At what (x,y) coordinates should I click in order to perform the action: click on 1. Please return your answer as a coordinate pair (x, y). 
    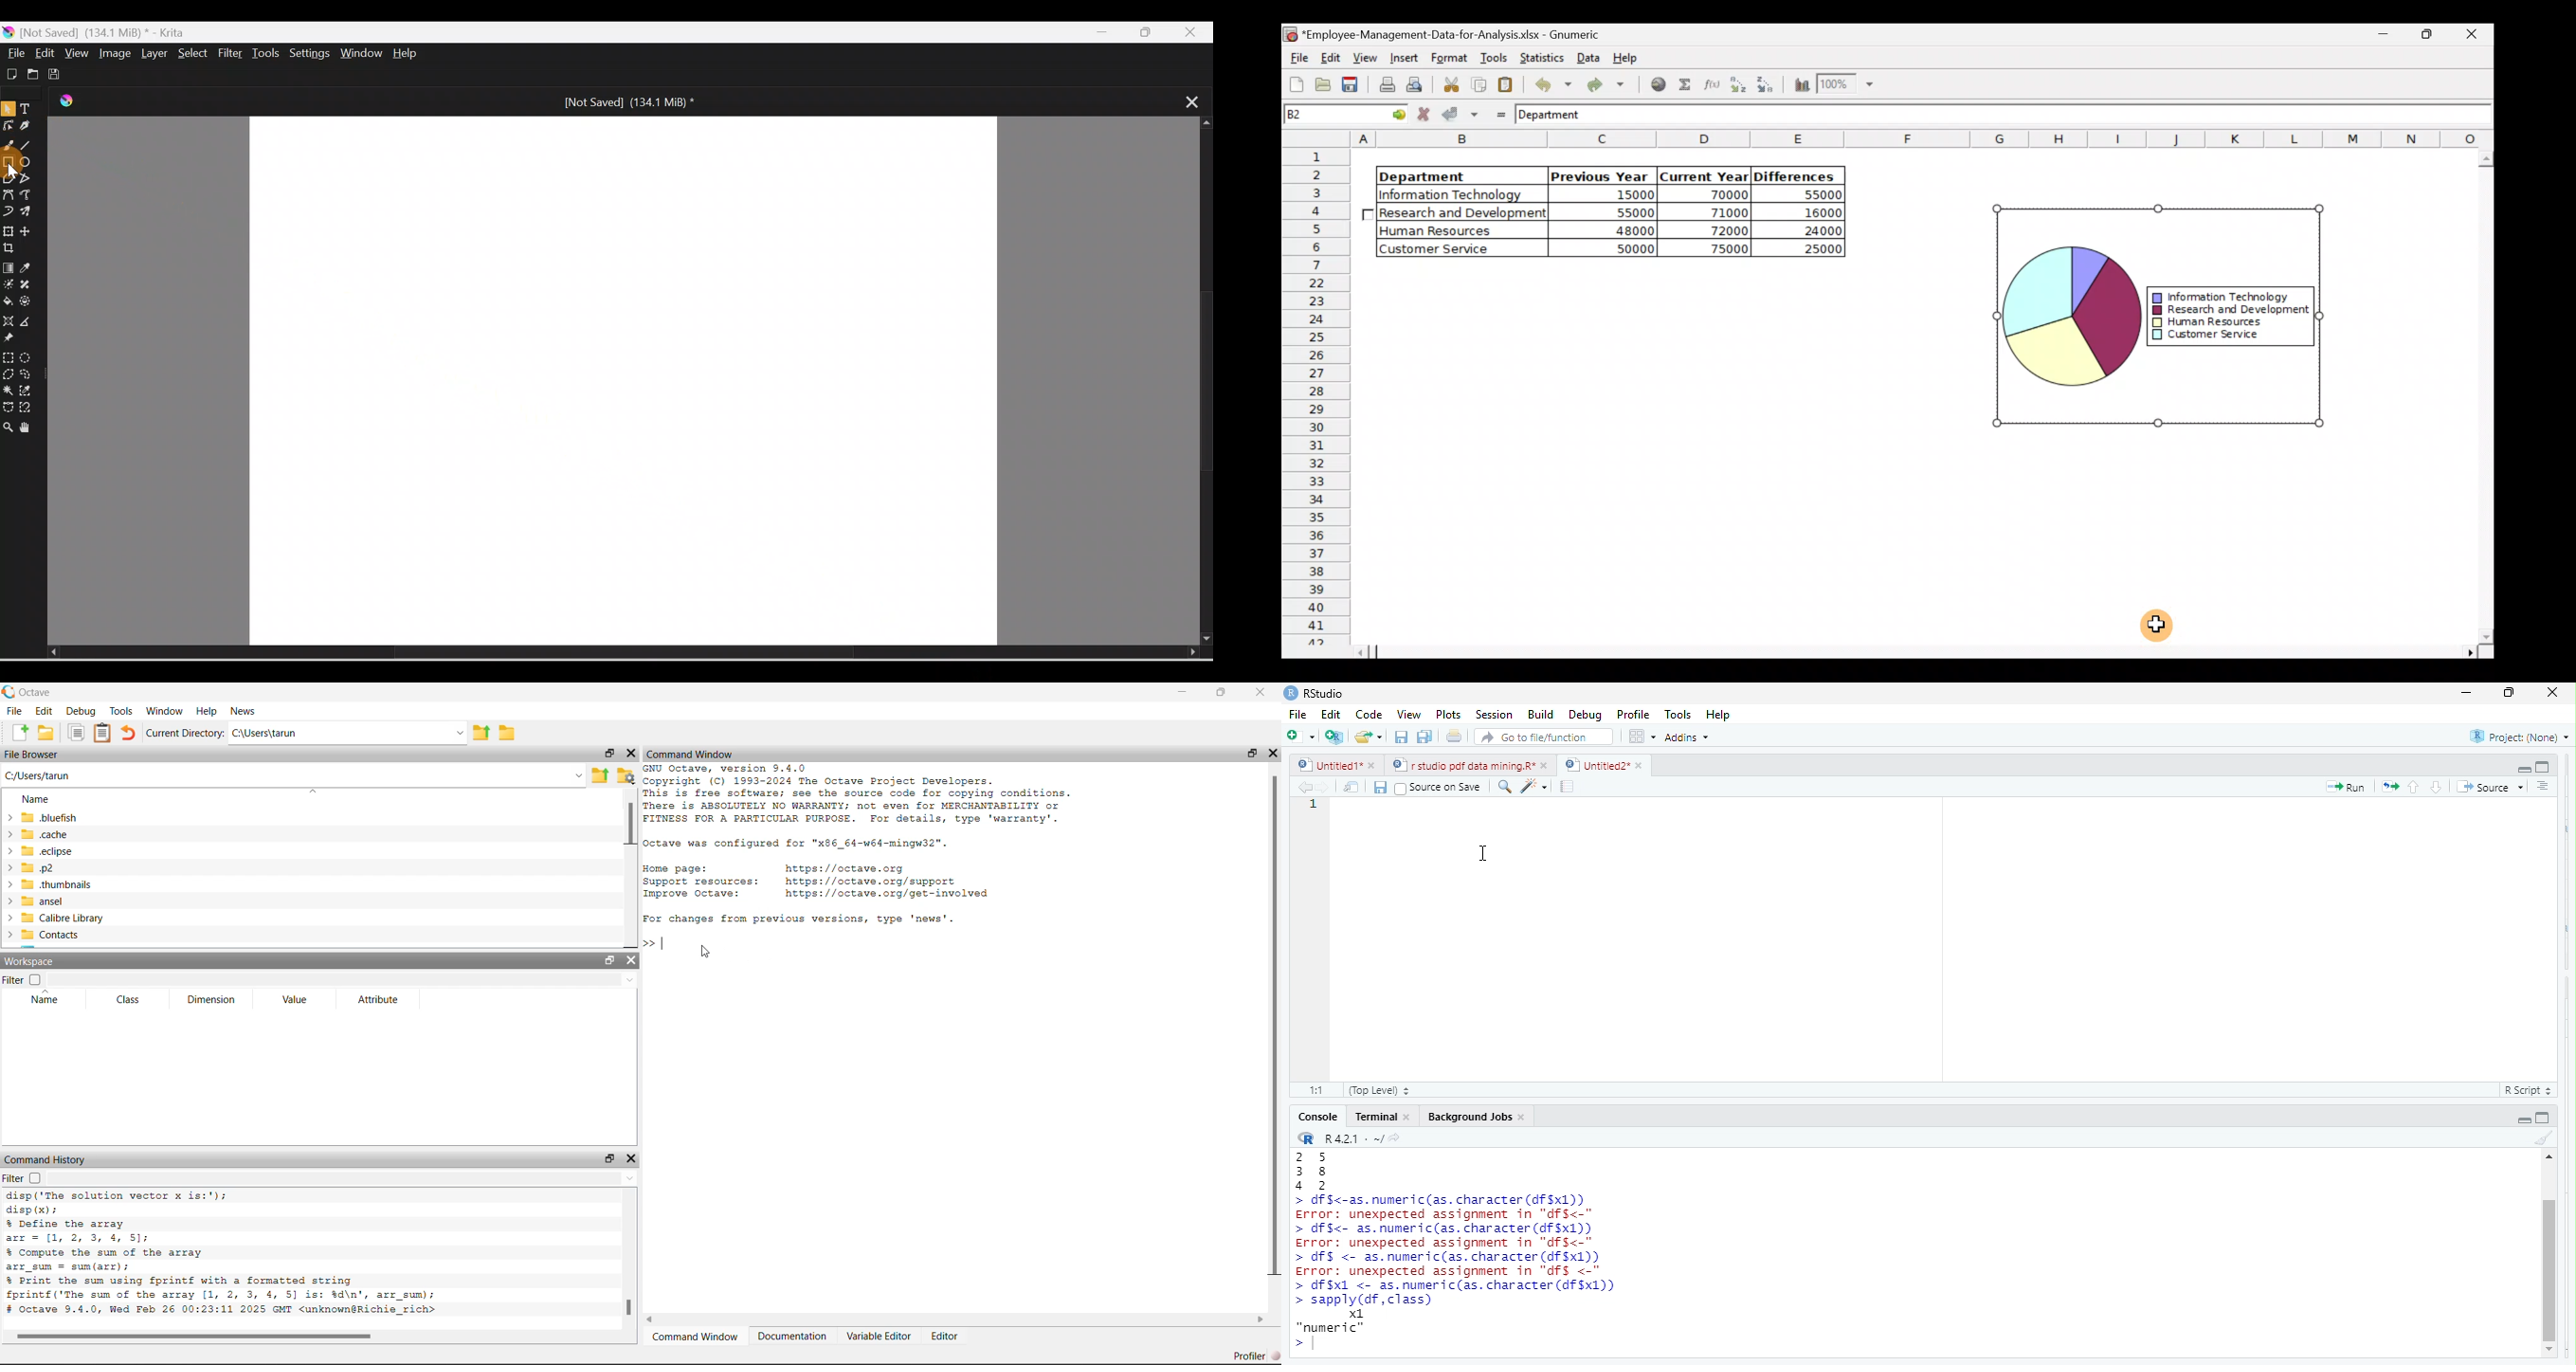
    Looking at the image, I should click on (1309, 805).